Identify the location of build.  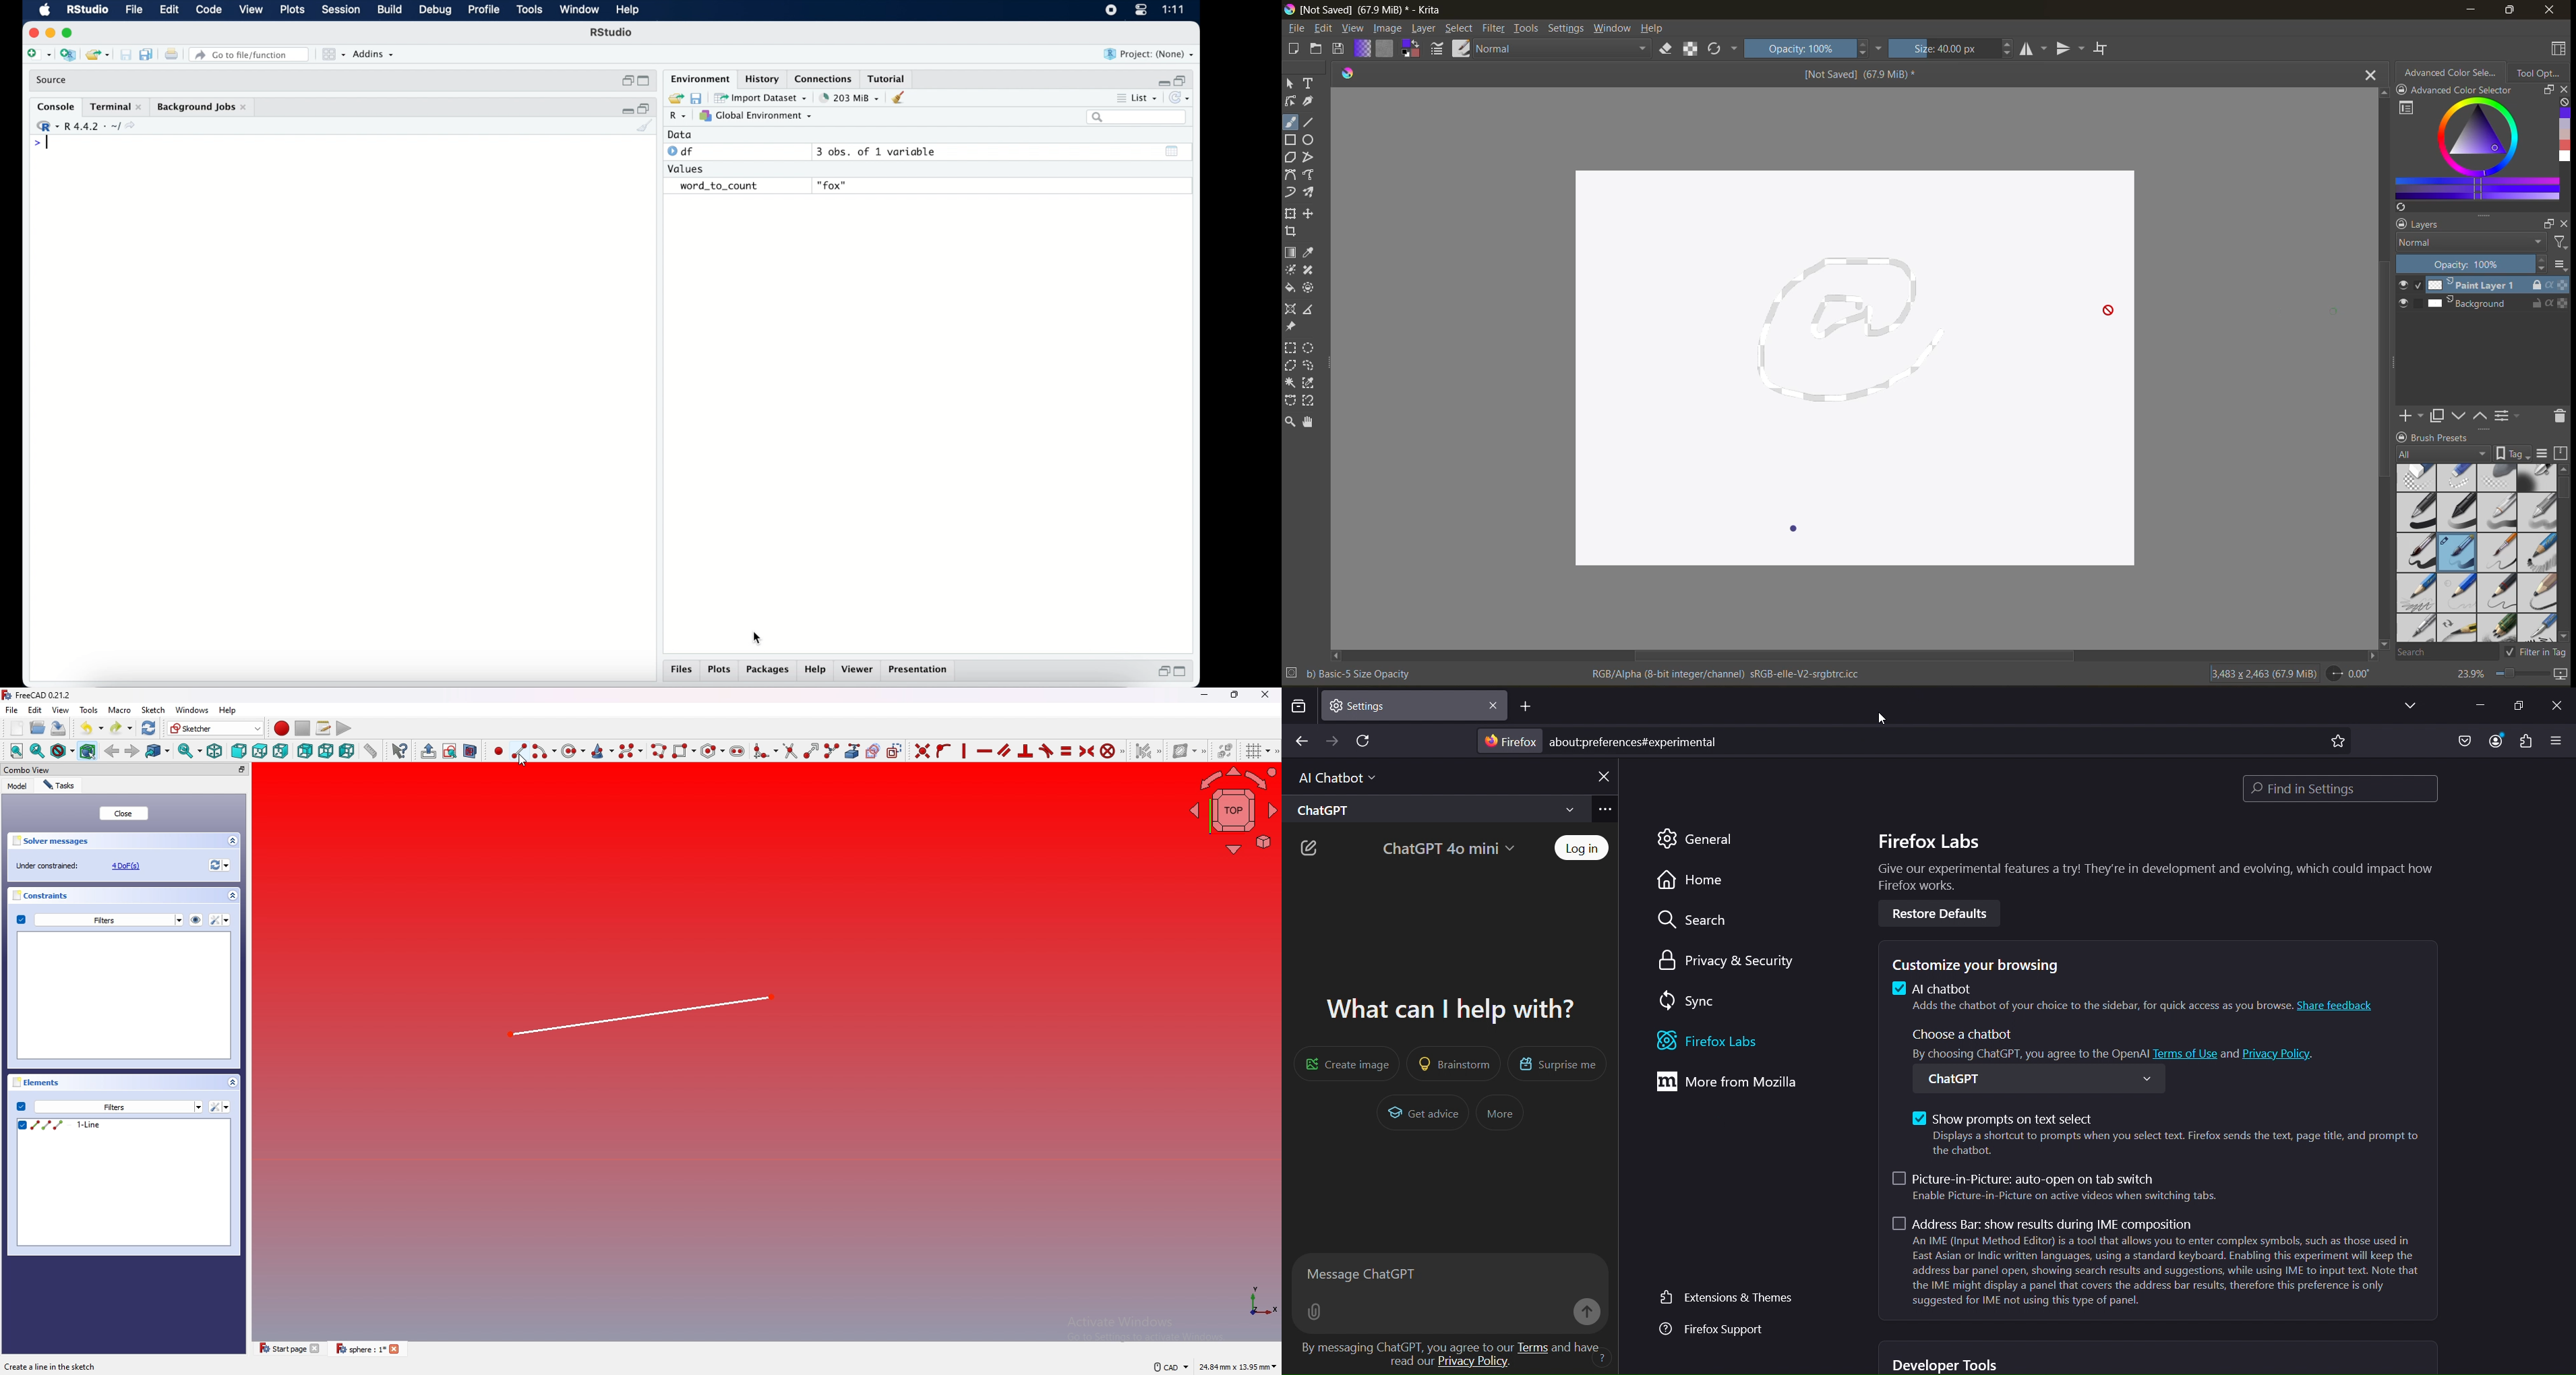
(389, 10).